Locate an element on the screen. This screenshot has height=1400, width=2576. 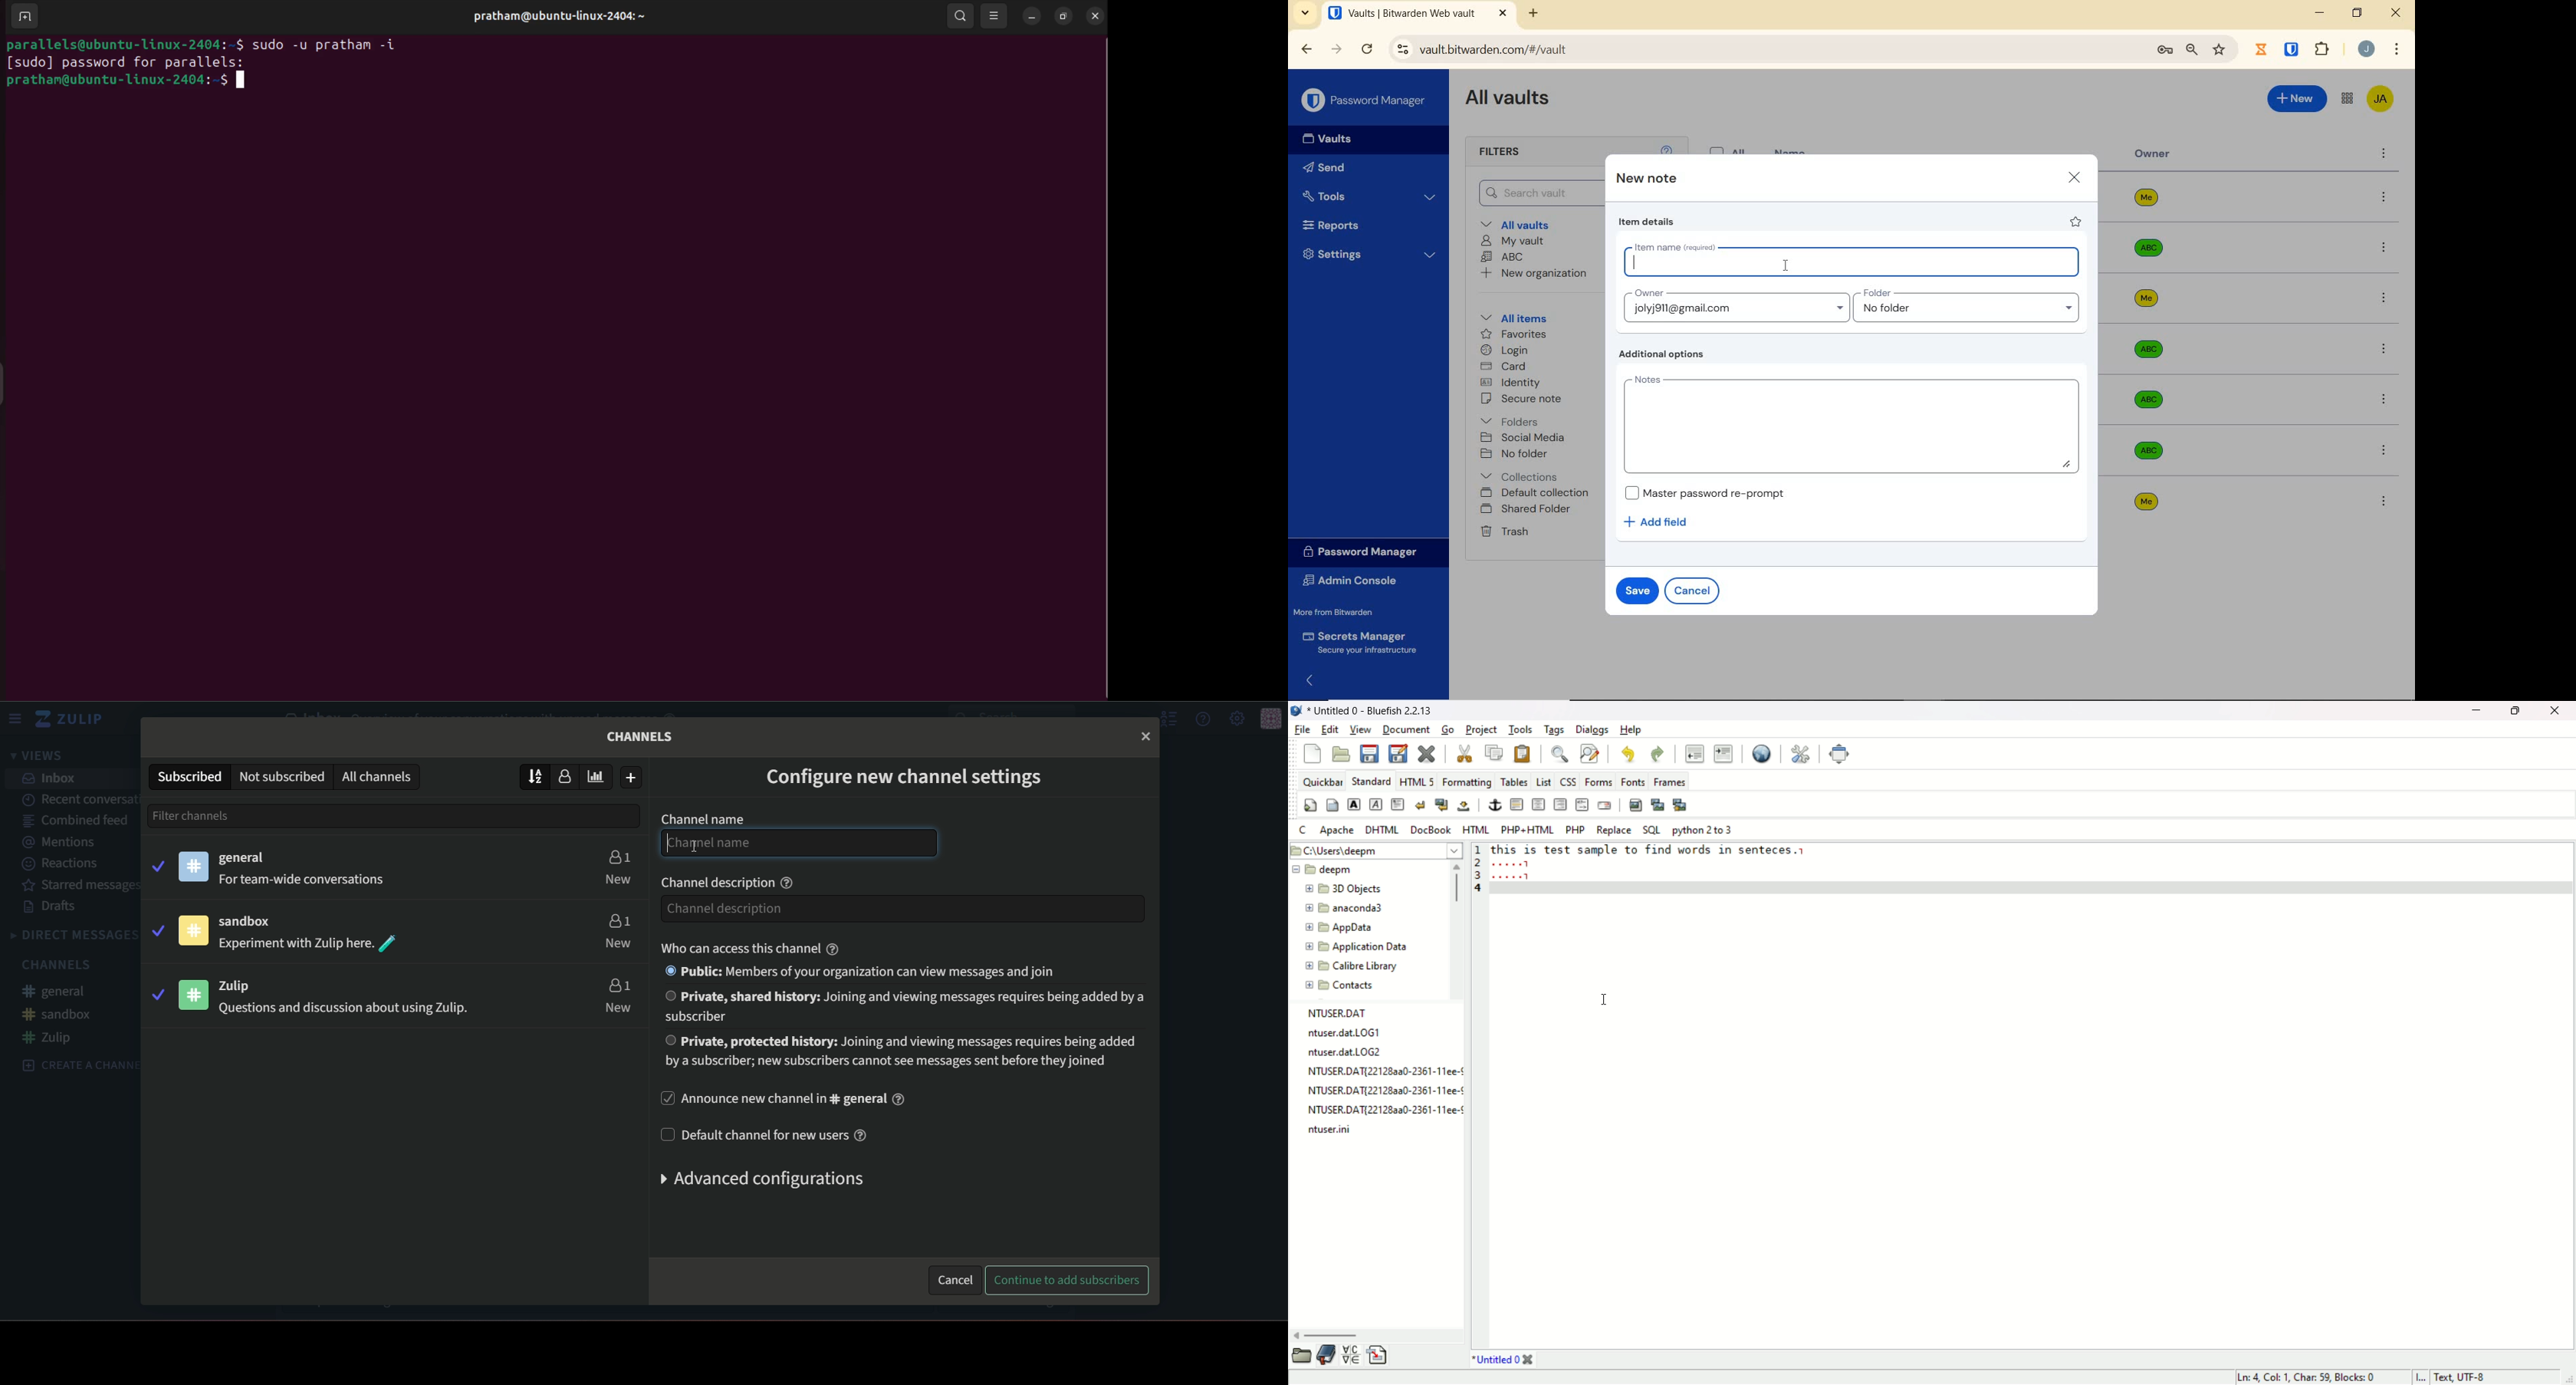
new is located at coordinates (620, 1008).